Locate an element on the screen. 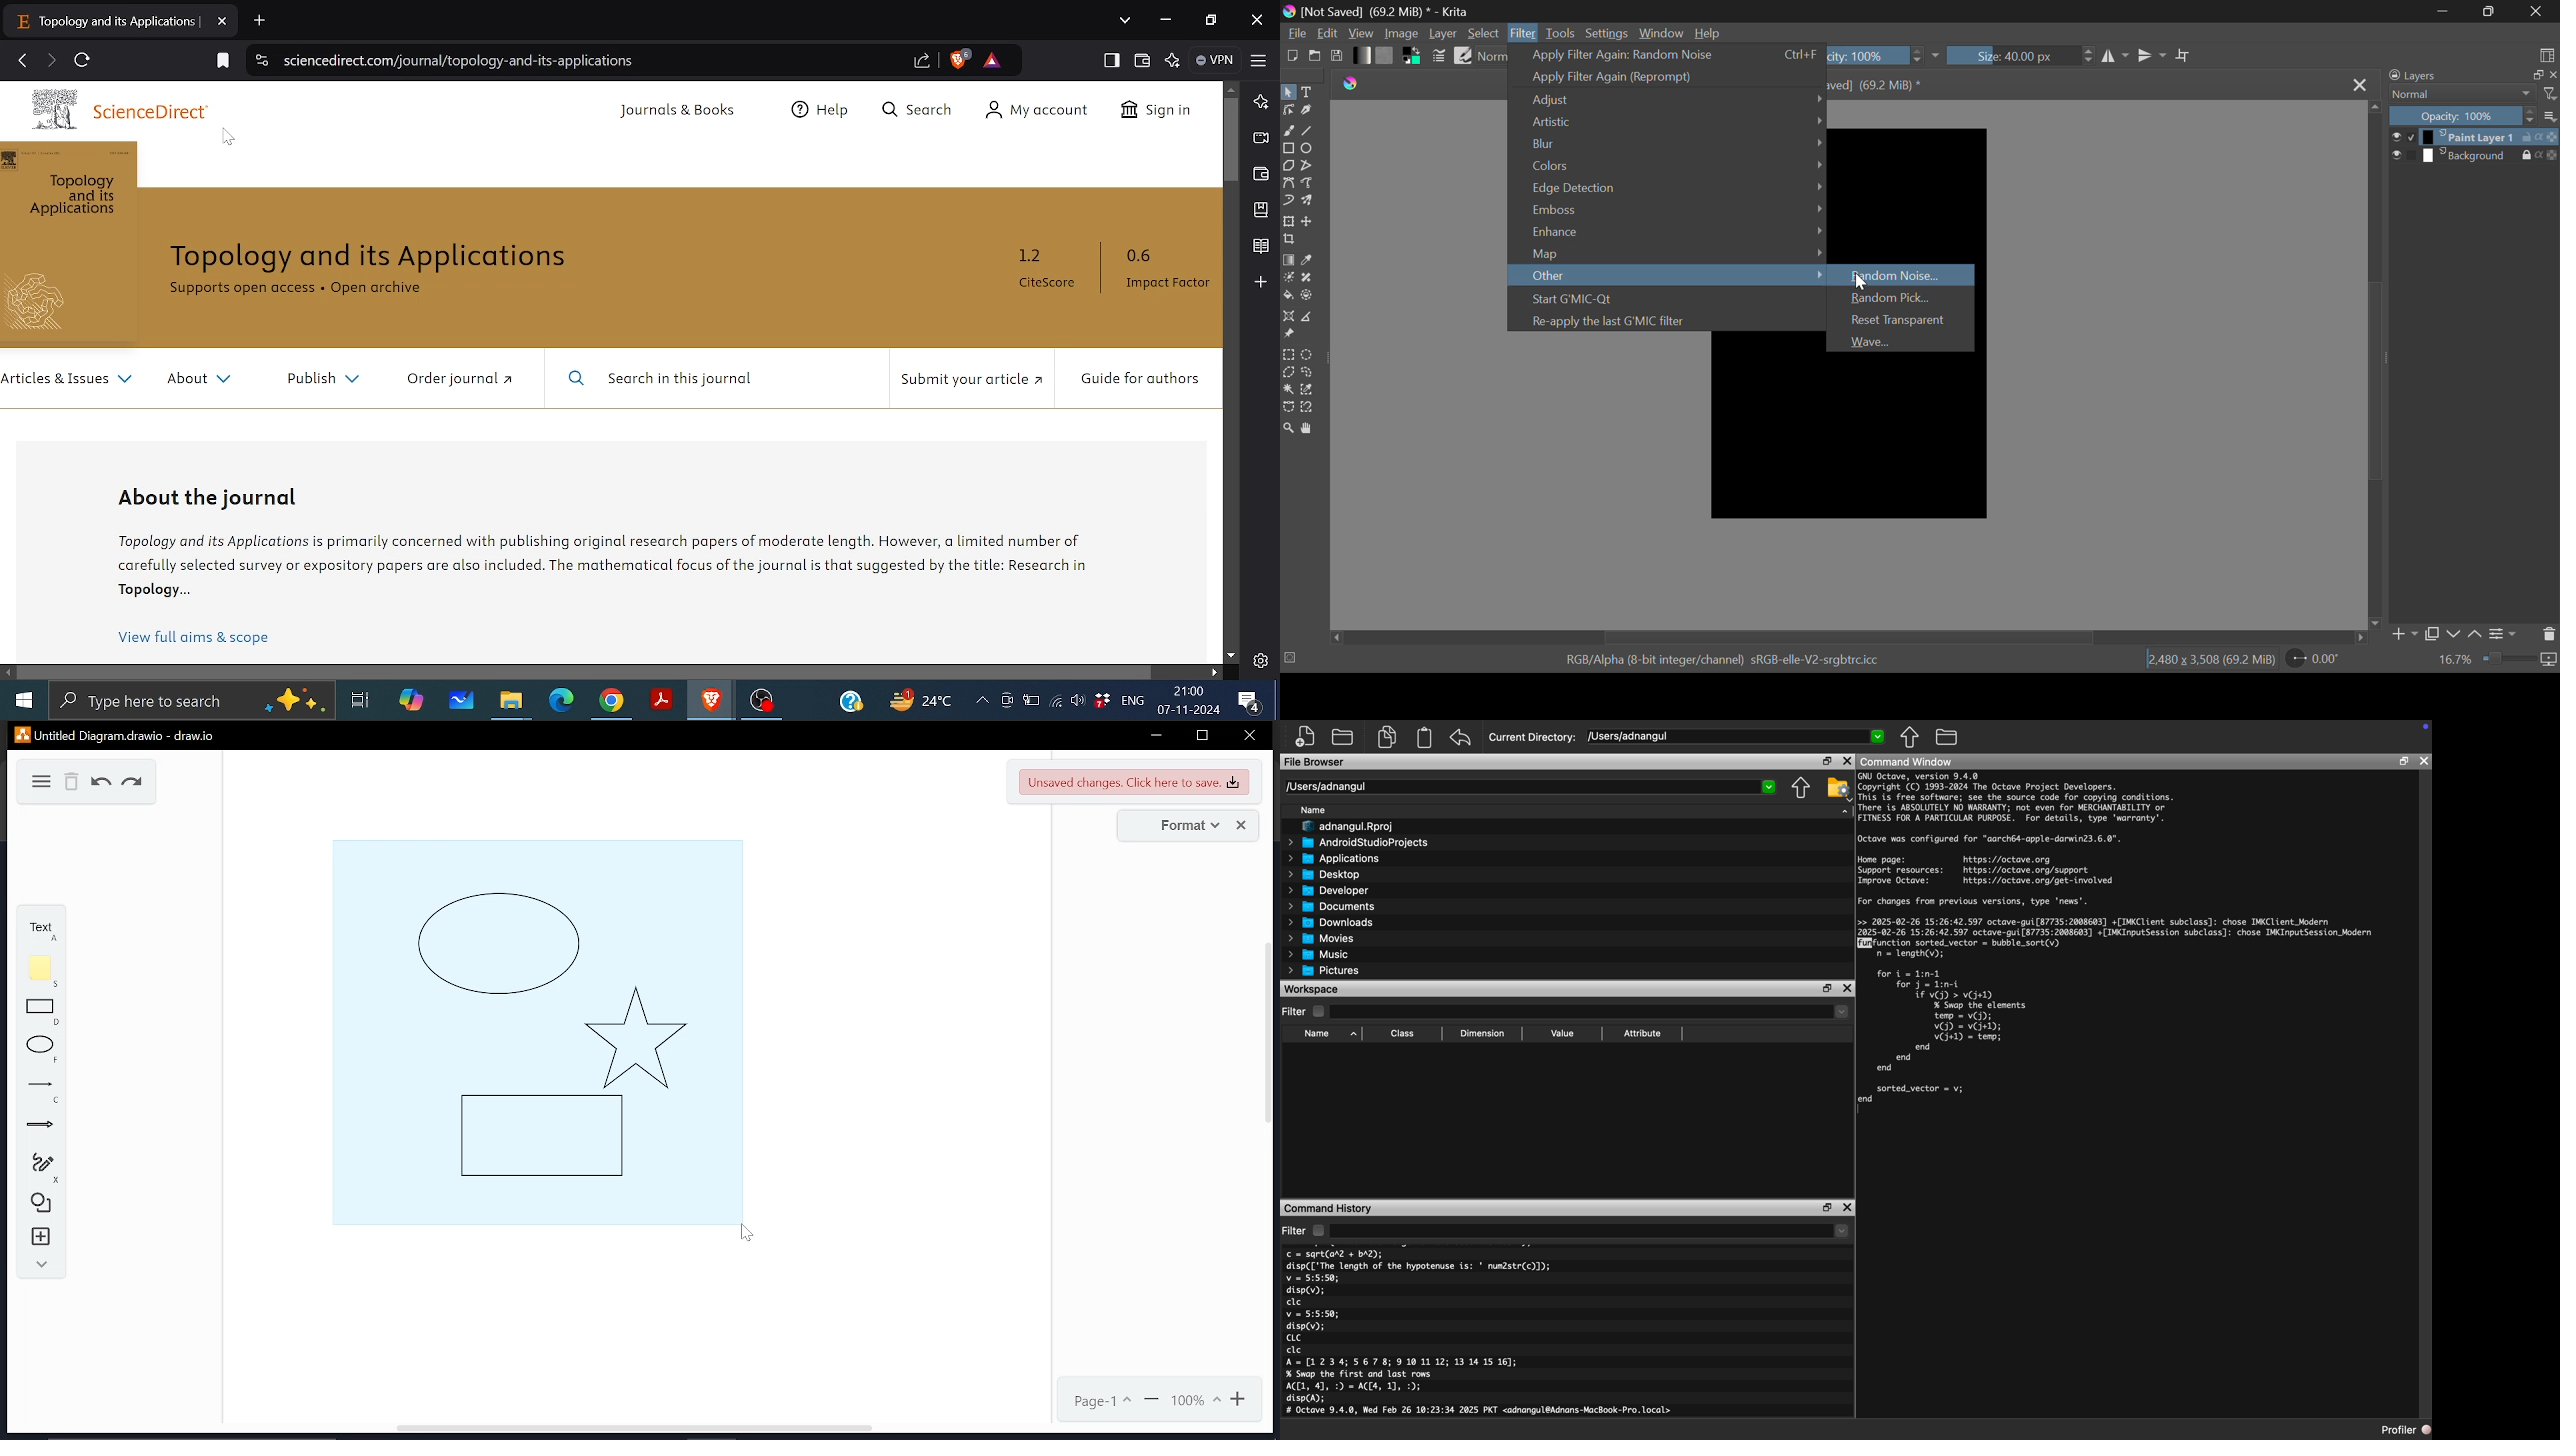  Map is located at coordinates (1667, 253).